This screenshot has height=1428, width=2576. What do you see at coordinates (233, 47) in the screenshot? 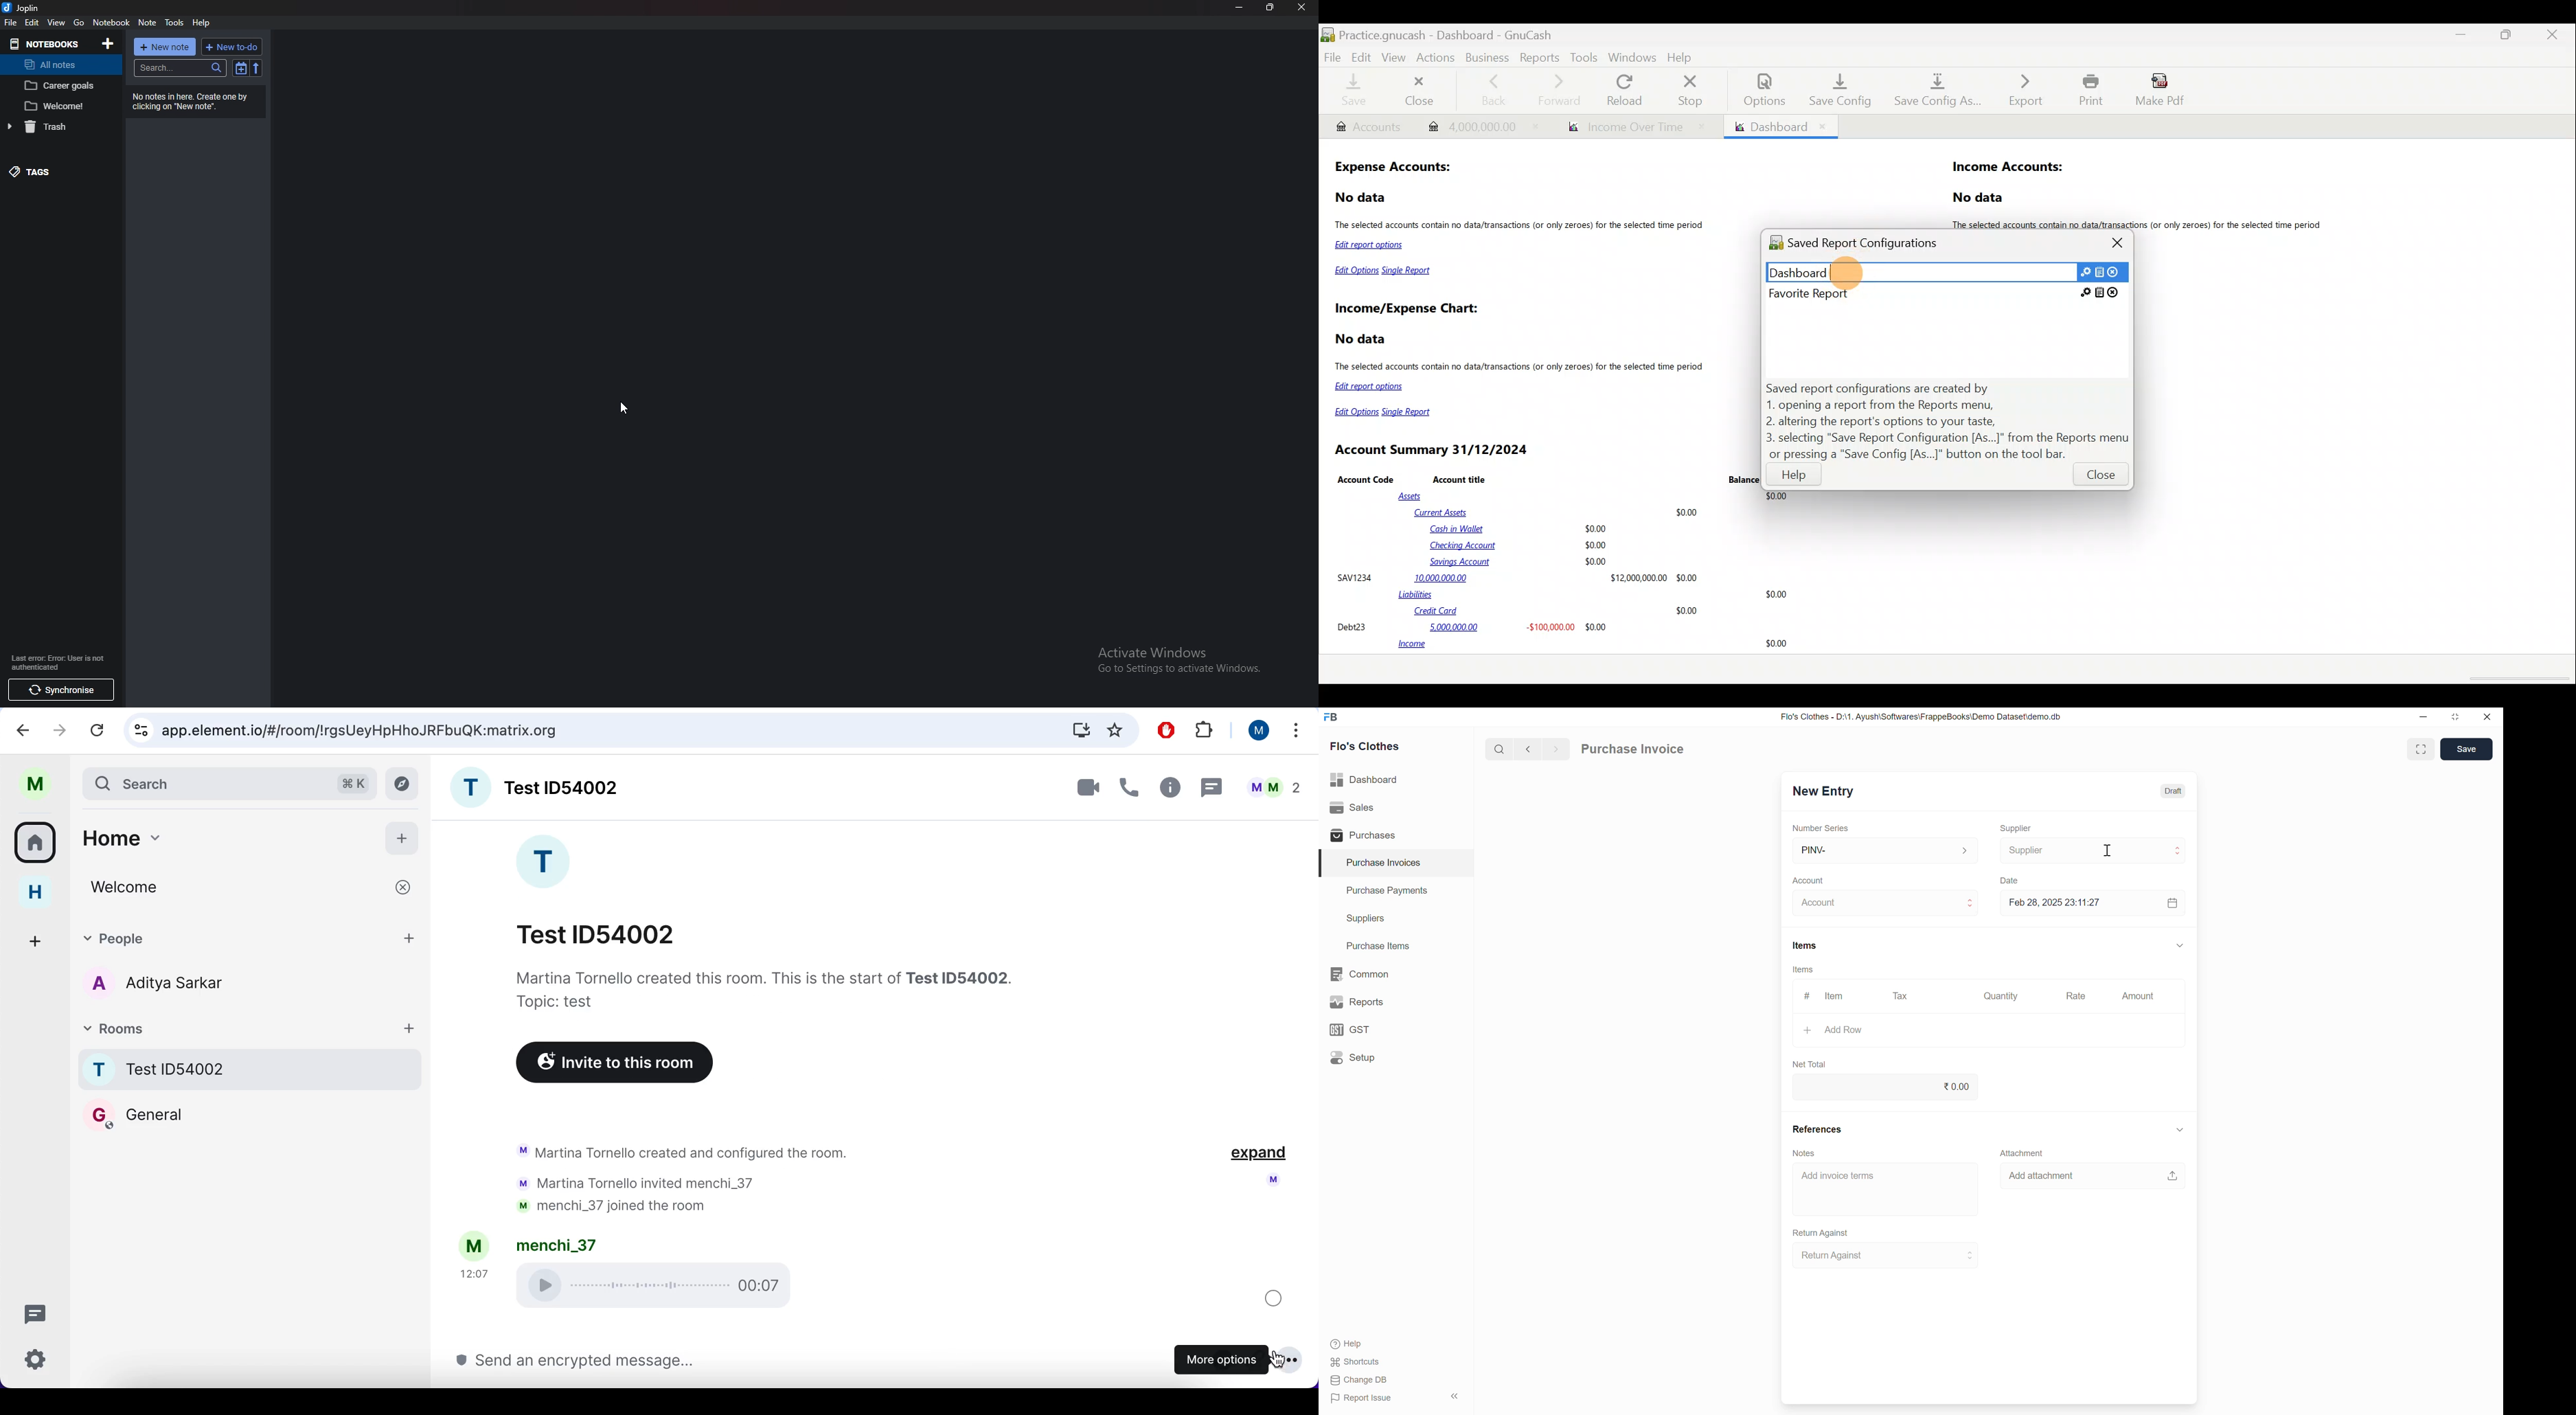
I see `new to do` at bounding box center [233, 47].